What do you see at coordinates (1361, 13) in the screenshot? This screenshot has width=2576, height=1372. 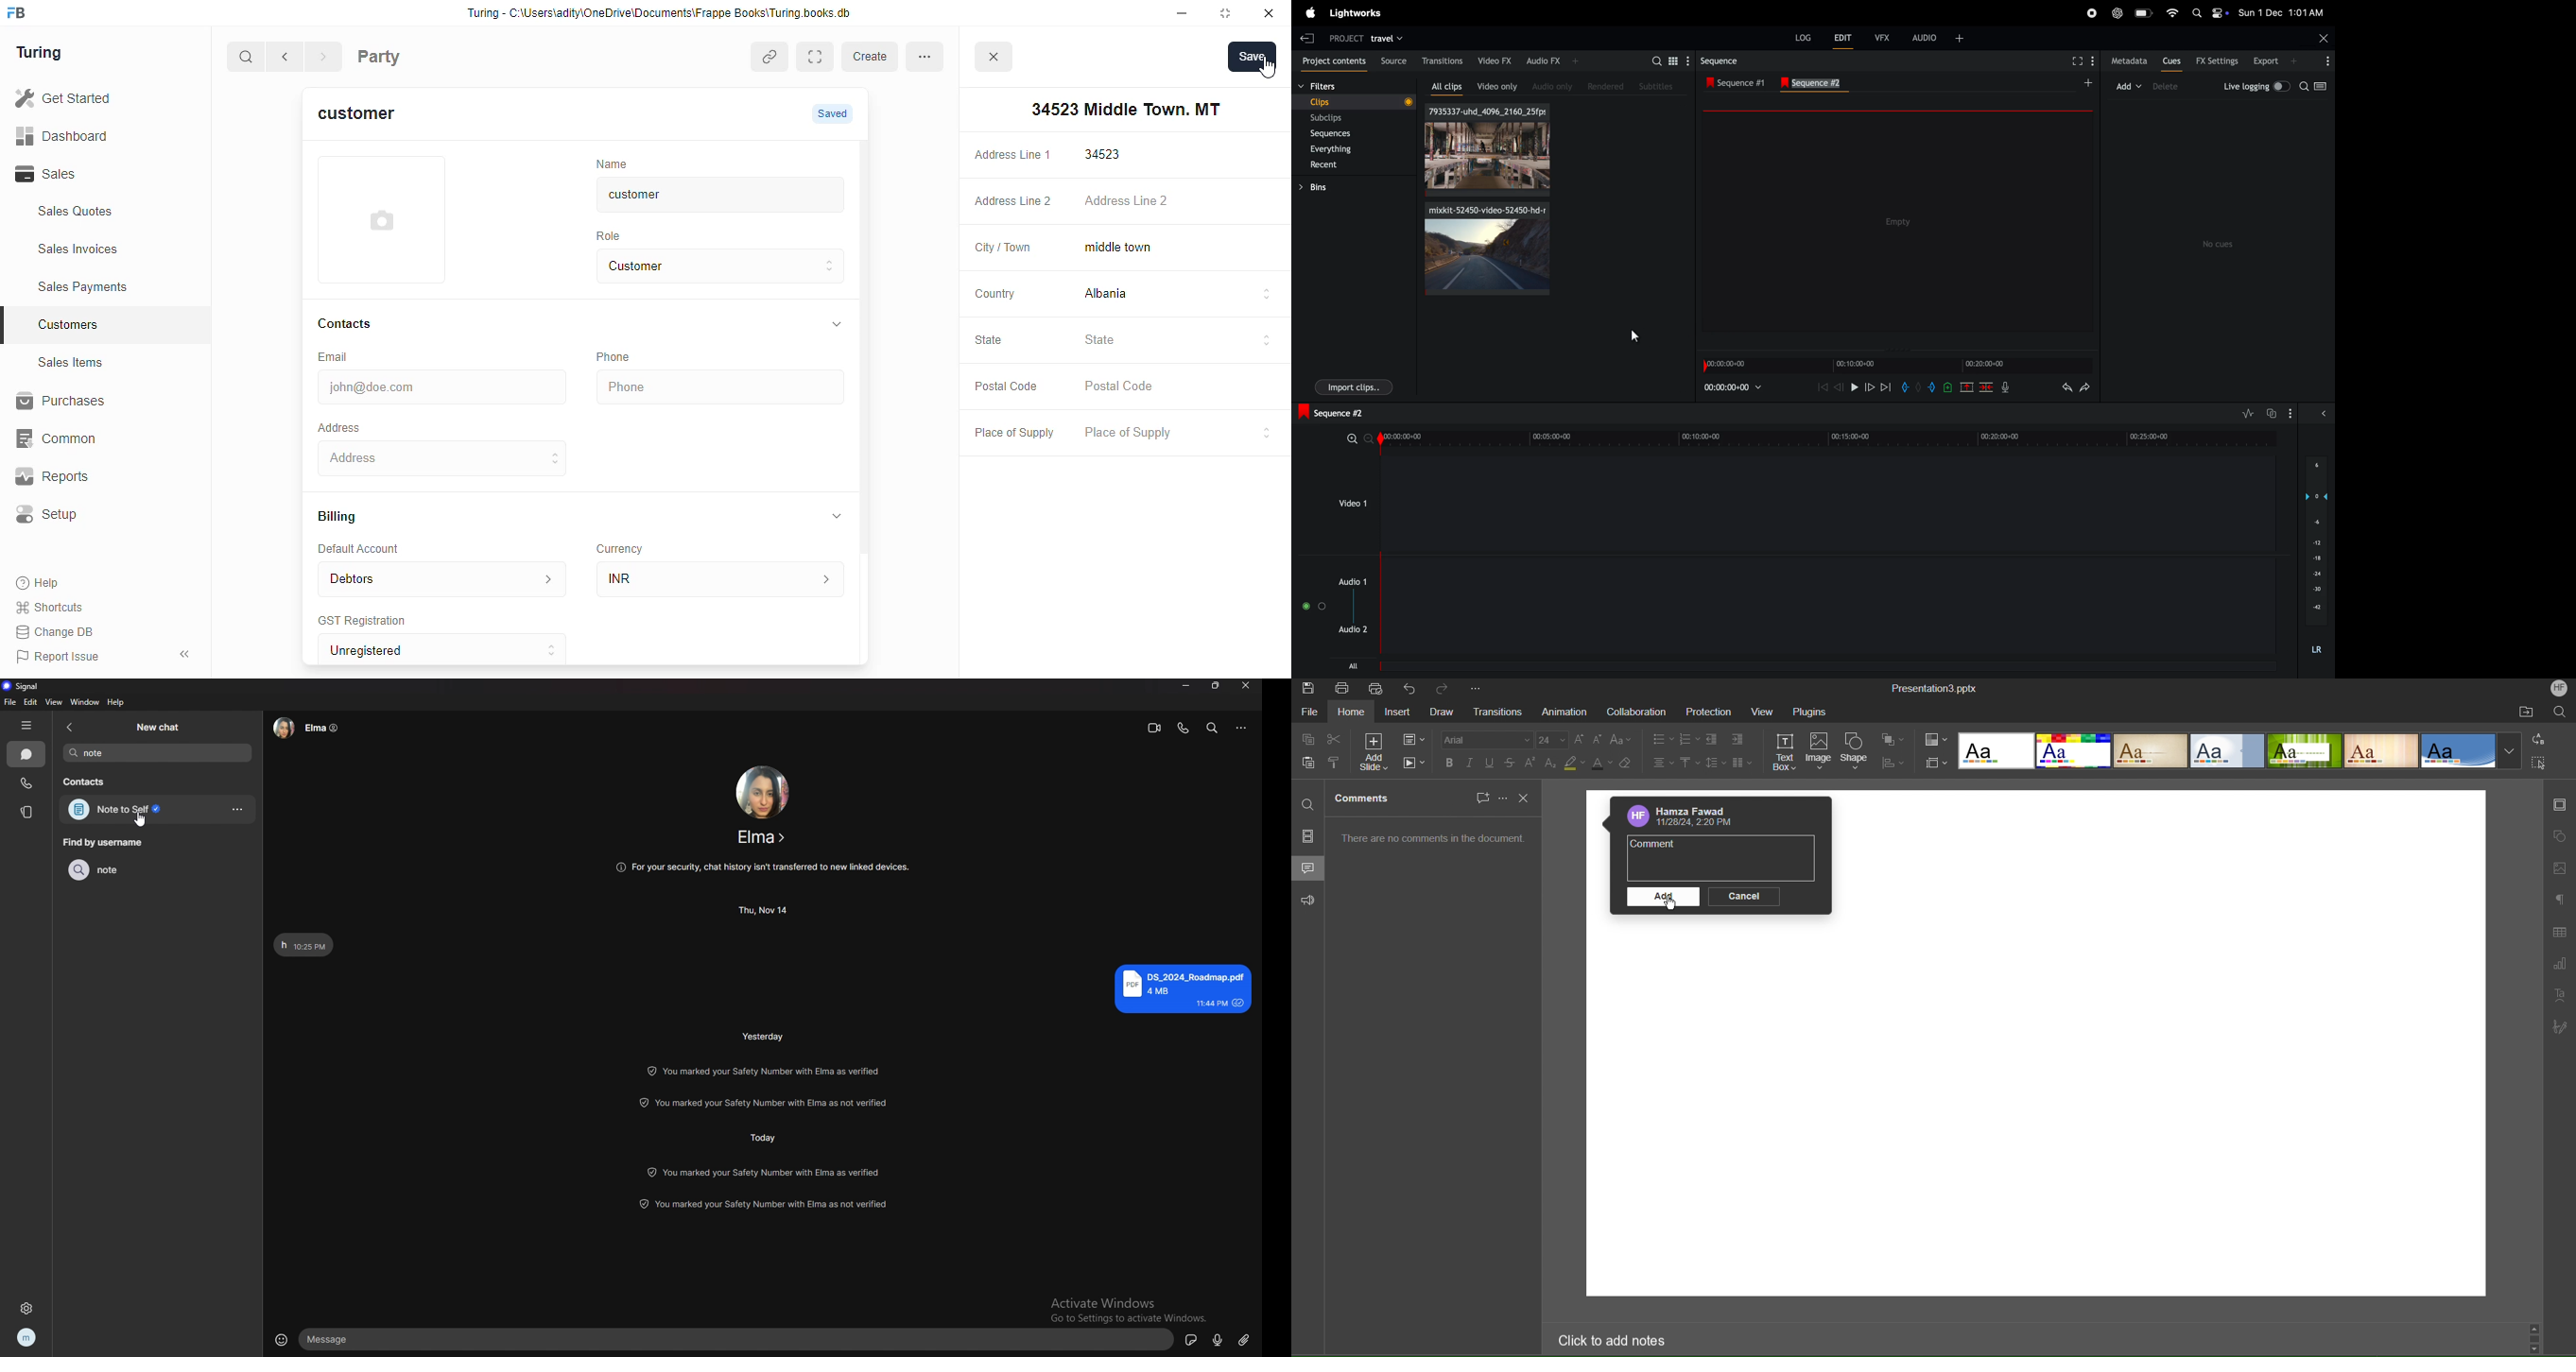 I see `lightworks` at bounding box center [1361, 13].